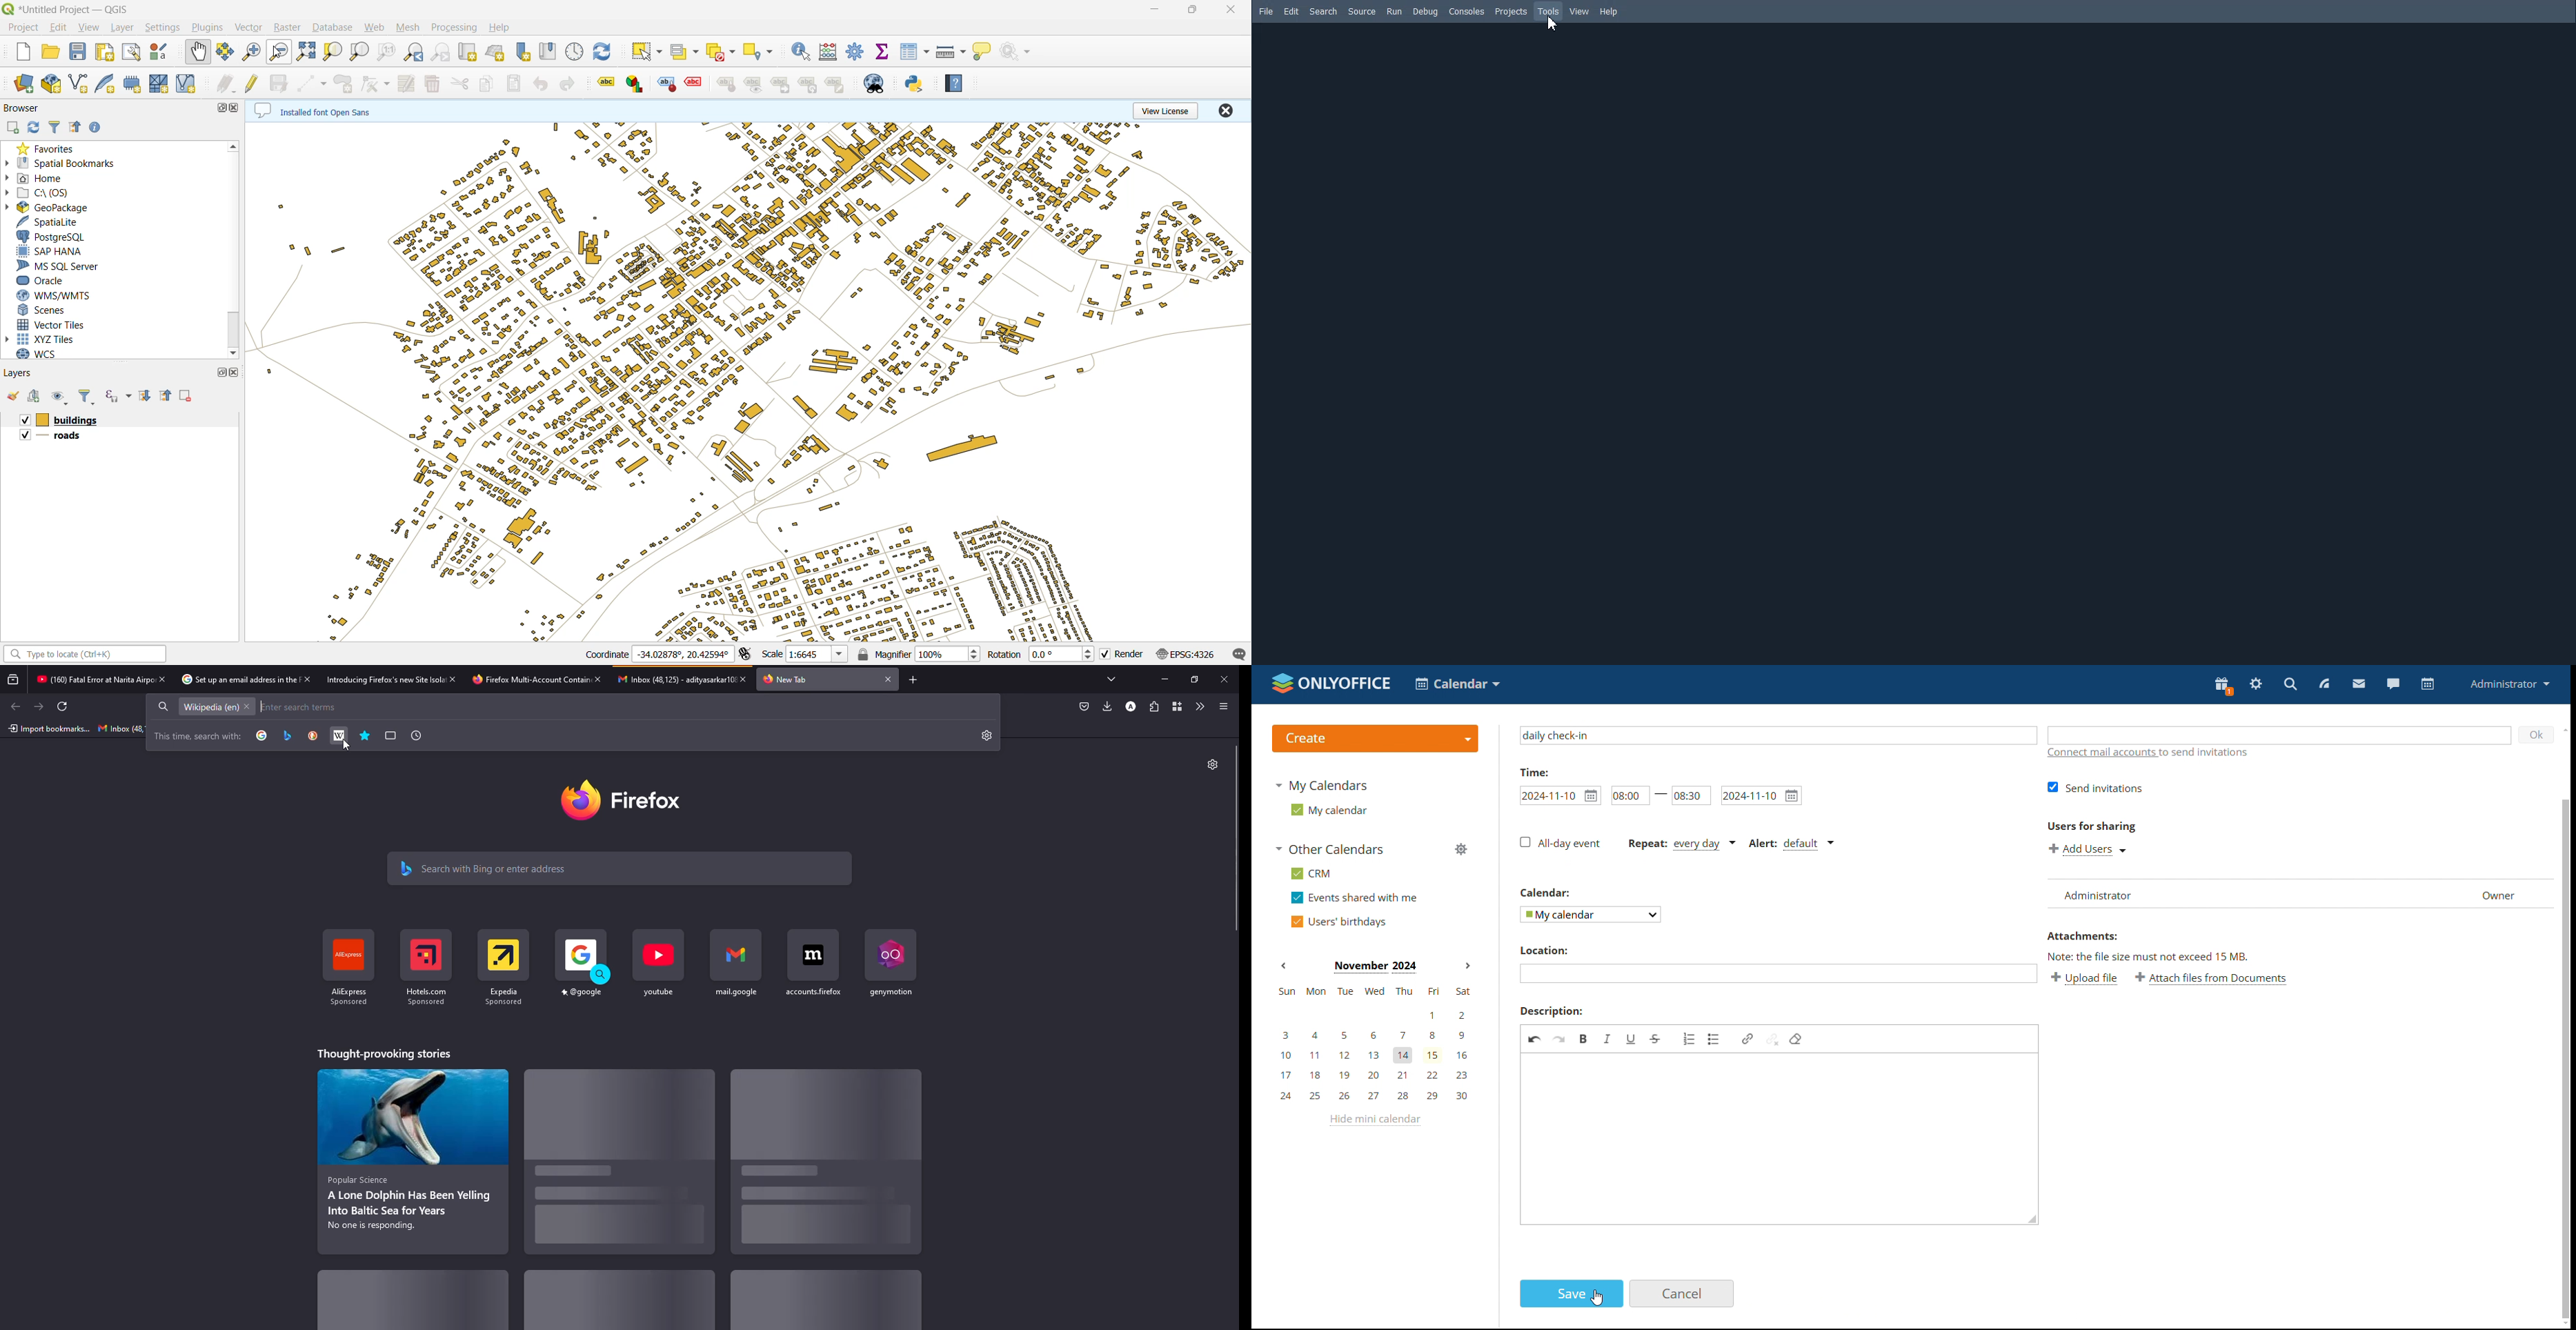 The height and width of the screenshot is (1344, 2576). What do you see at coordinates (670, 684) in the screenshot?
I see `tab` at bounding box center [670, 684].